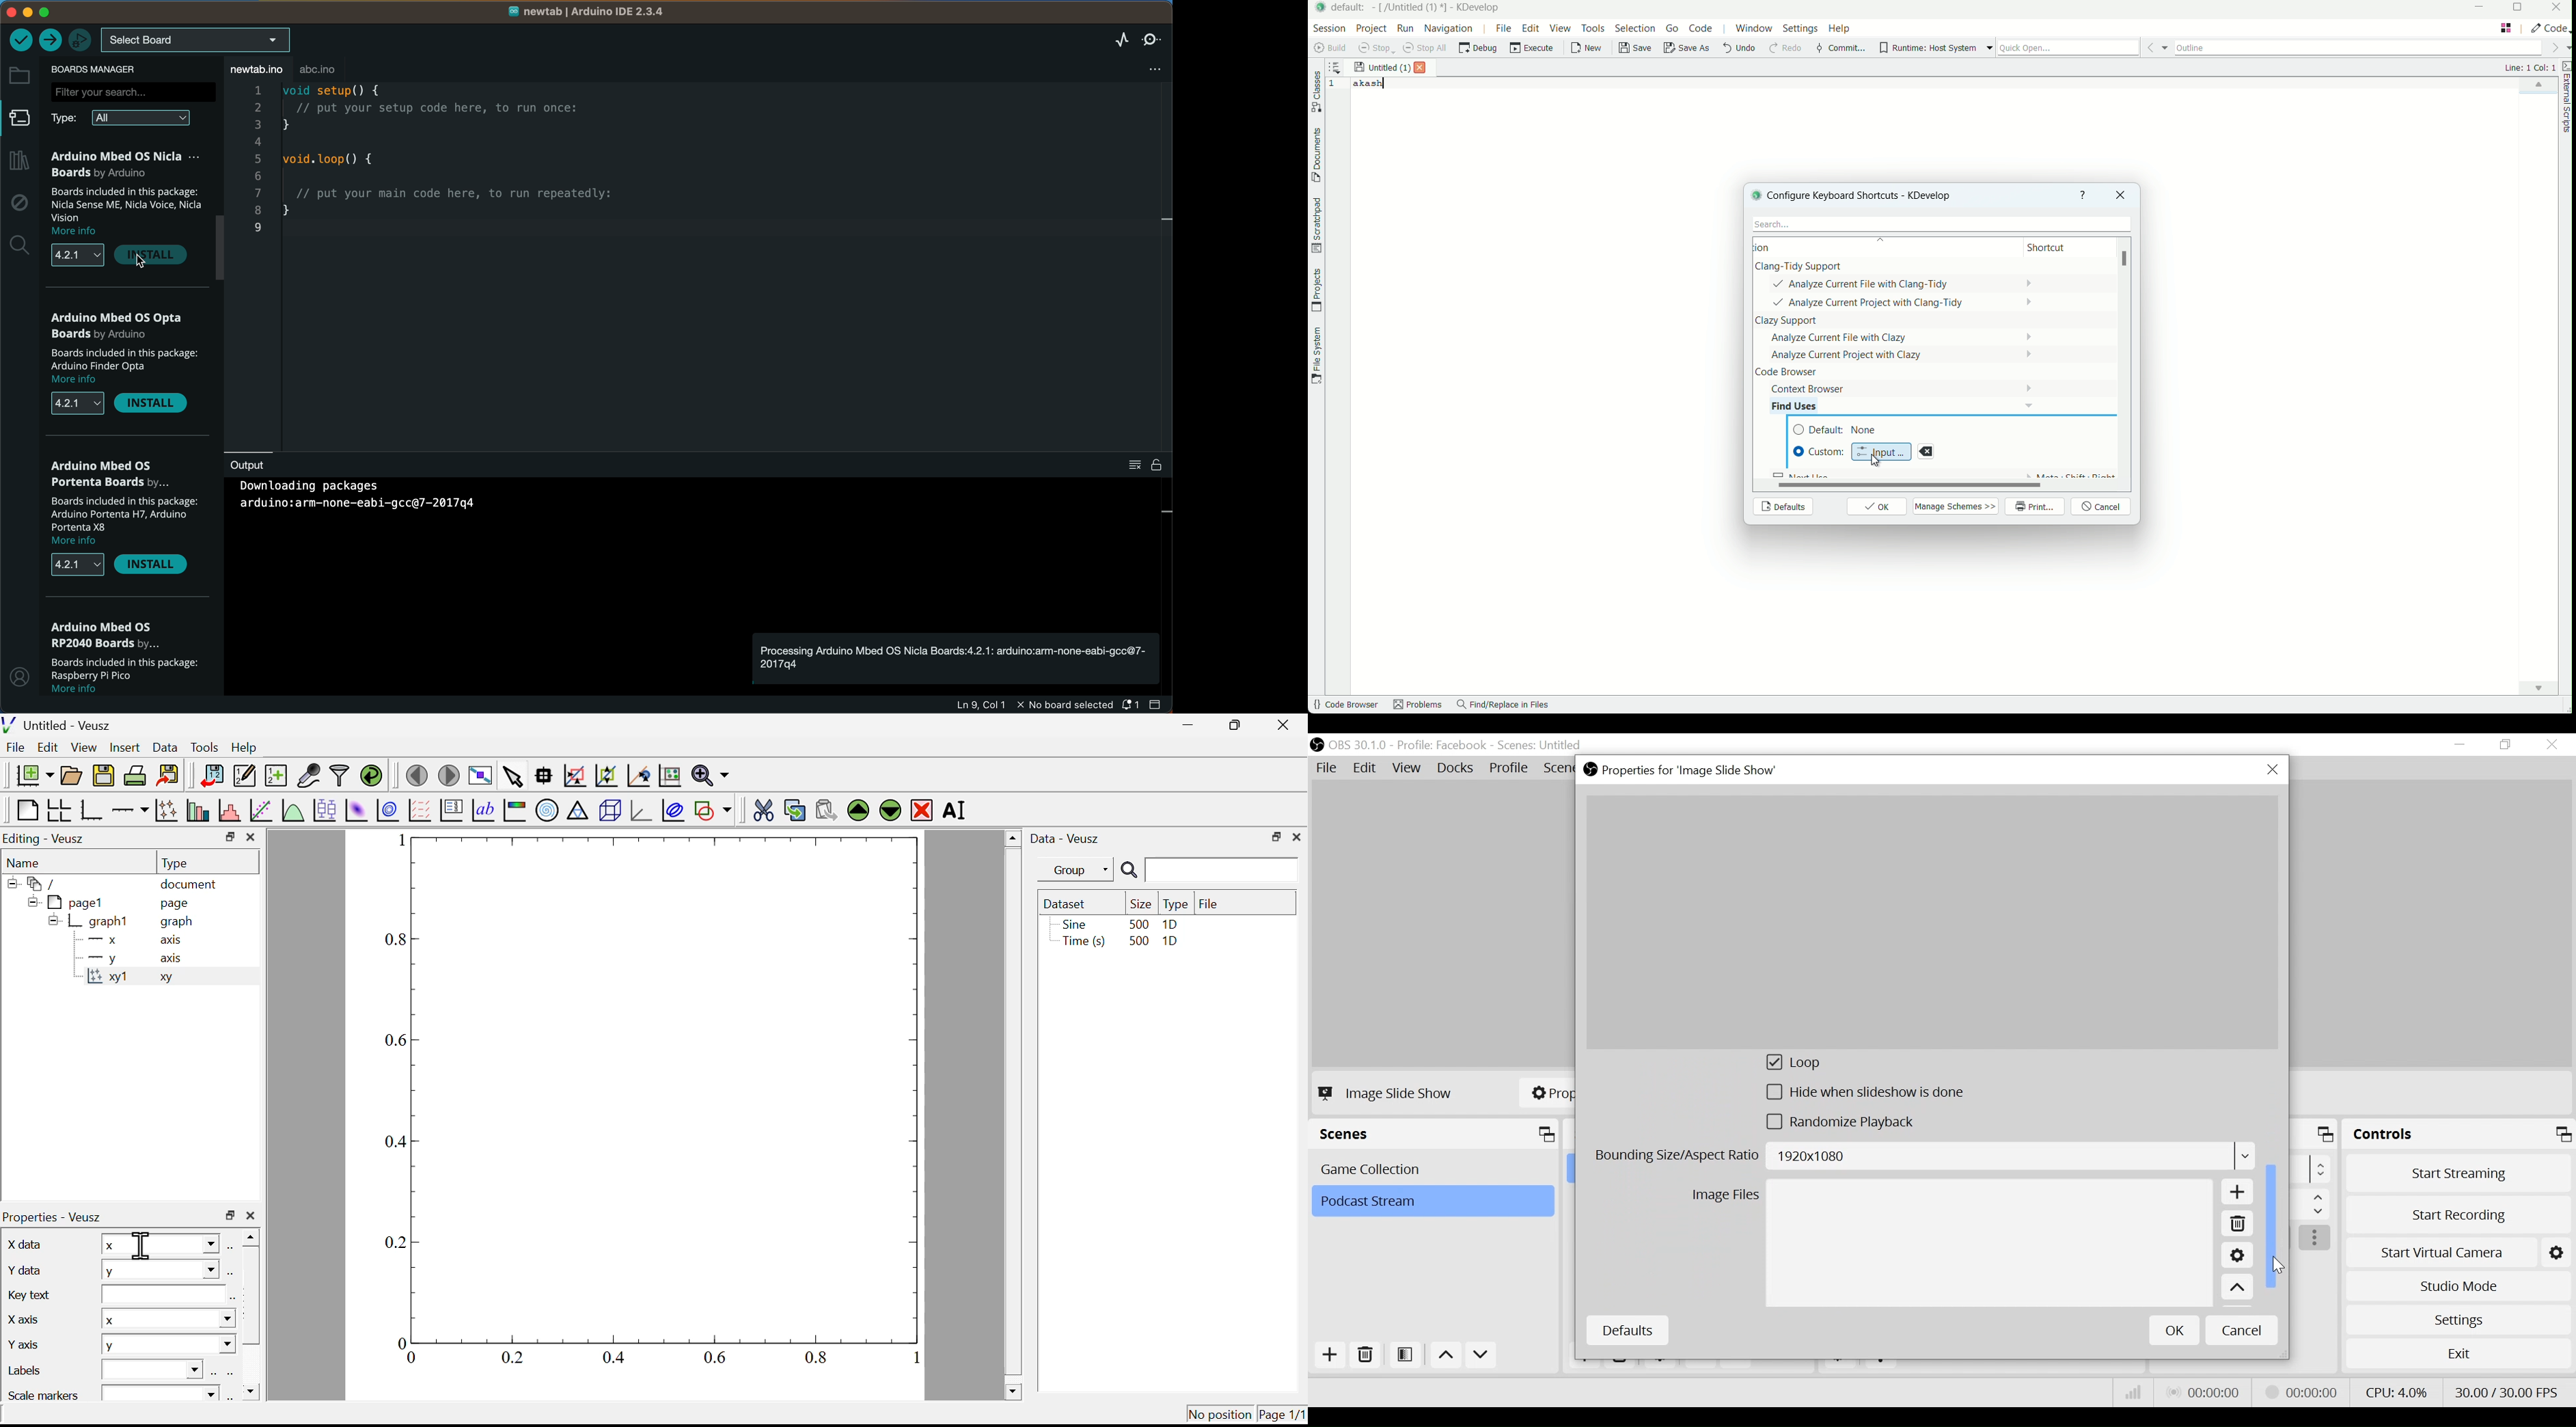 The image size is (2576, 1428). I want to click on Properties for Image Slideshow, so click(1684, 770).